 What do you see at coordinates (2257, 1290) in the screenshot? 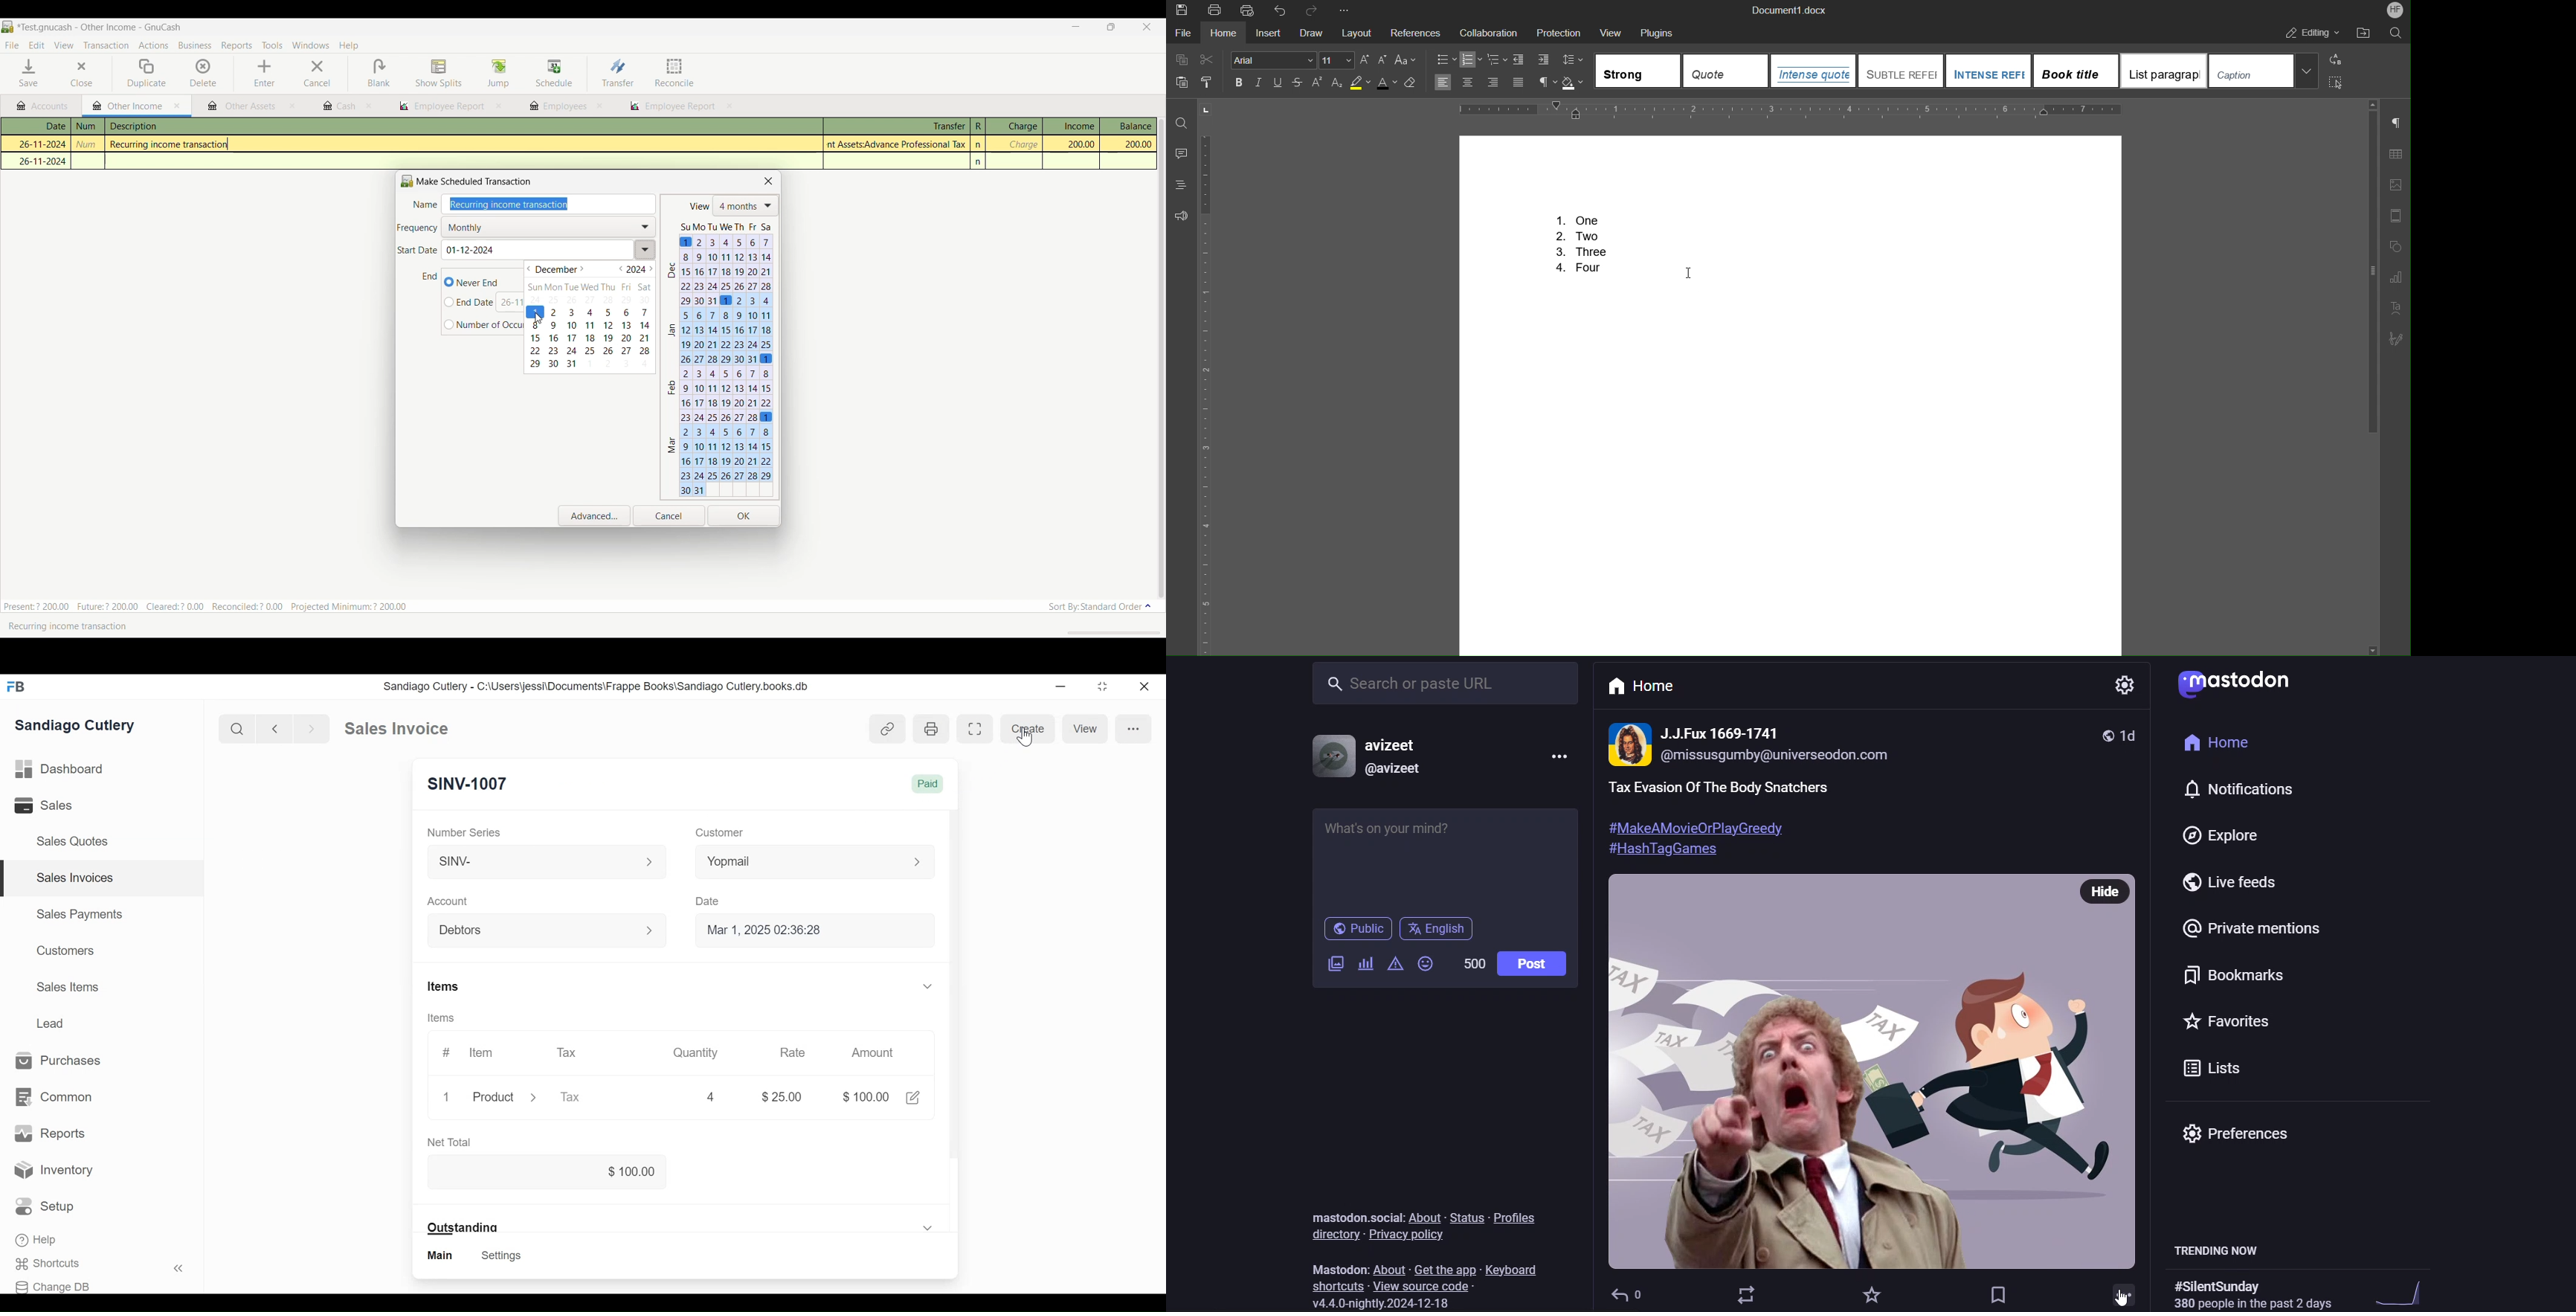
I see `trending hashtag` at bounding box center [2257, 1290].